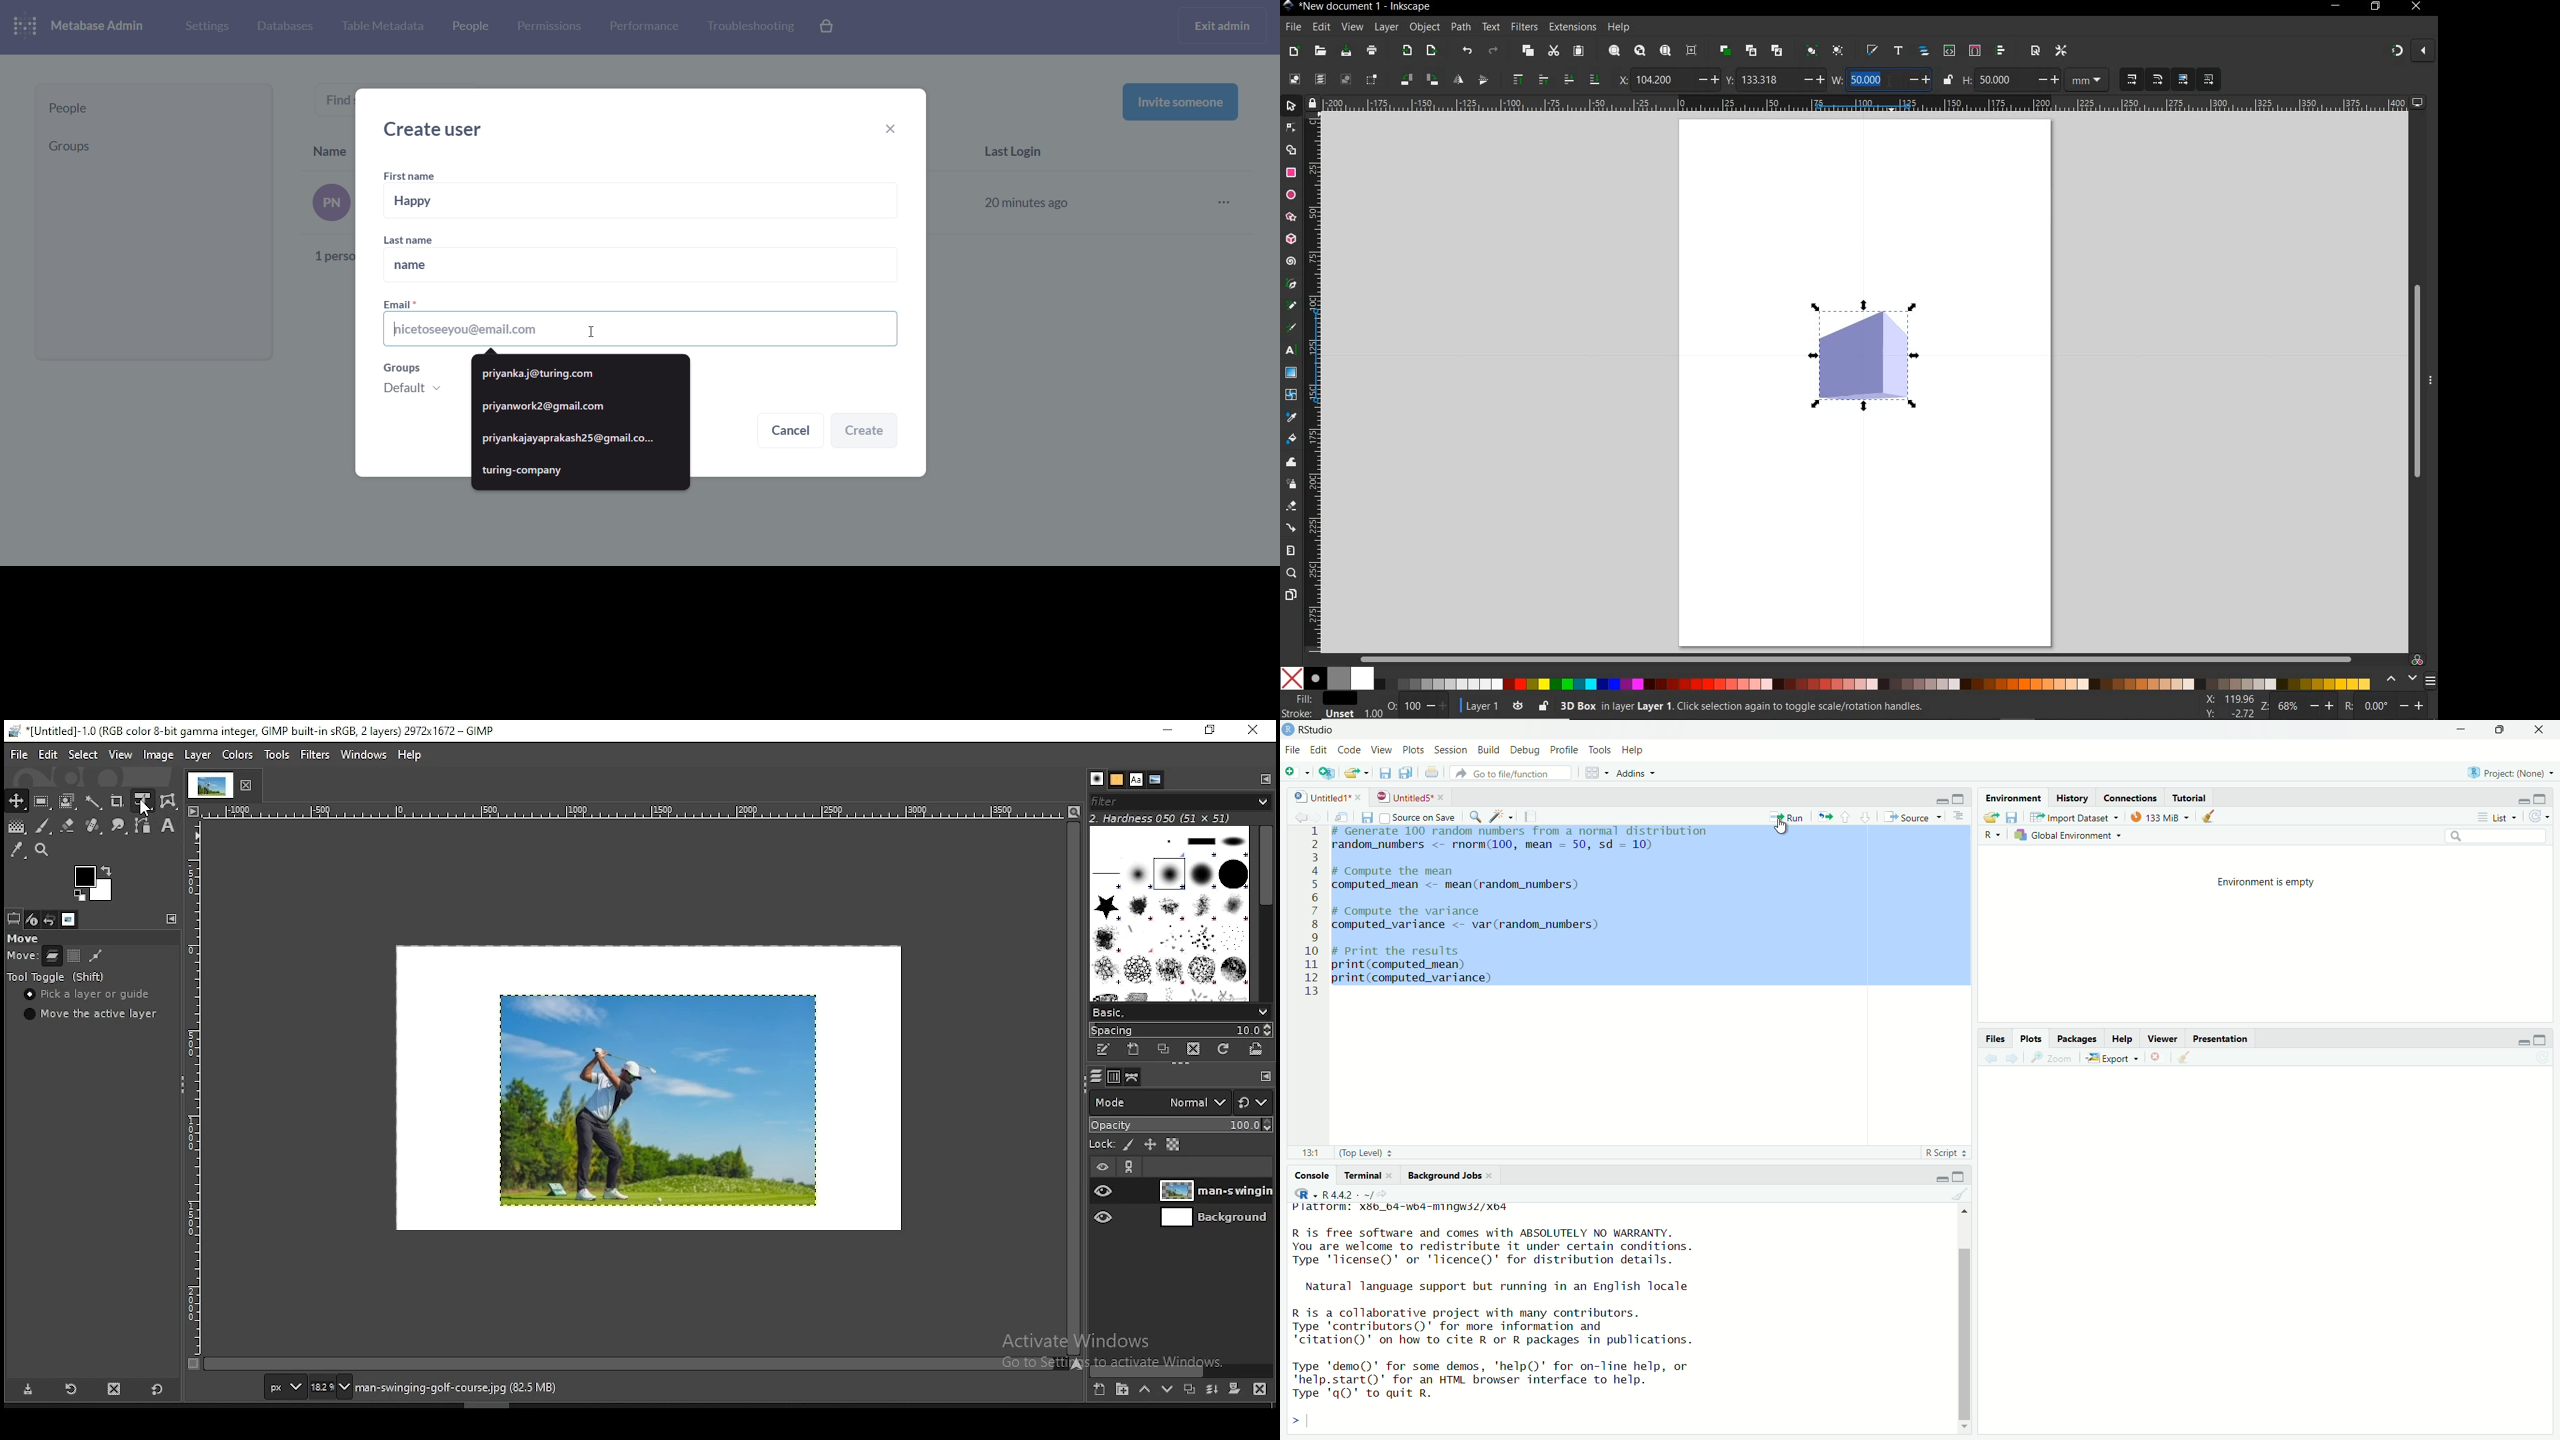  Describe the element at coordinates (1990, 817) in the screenshot. I see `load workspace` at that location.